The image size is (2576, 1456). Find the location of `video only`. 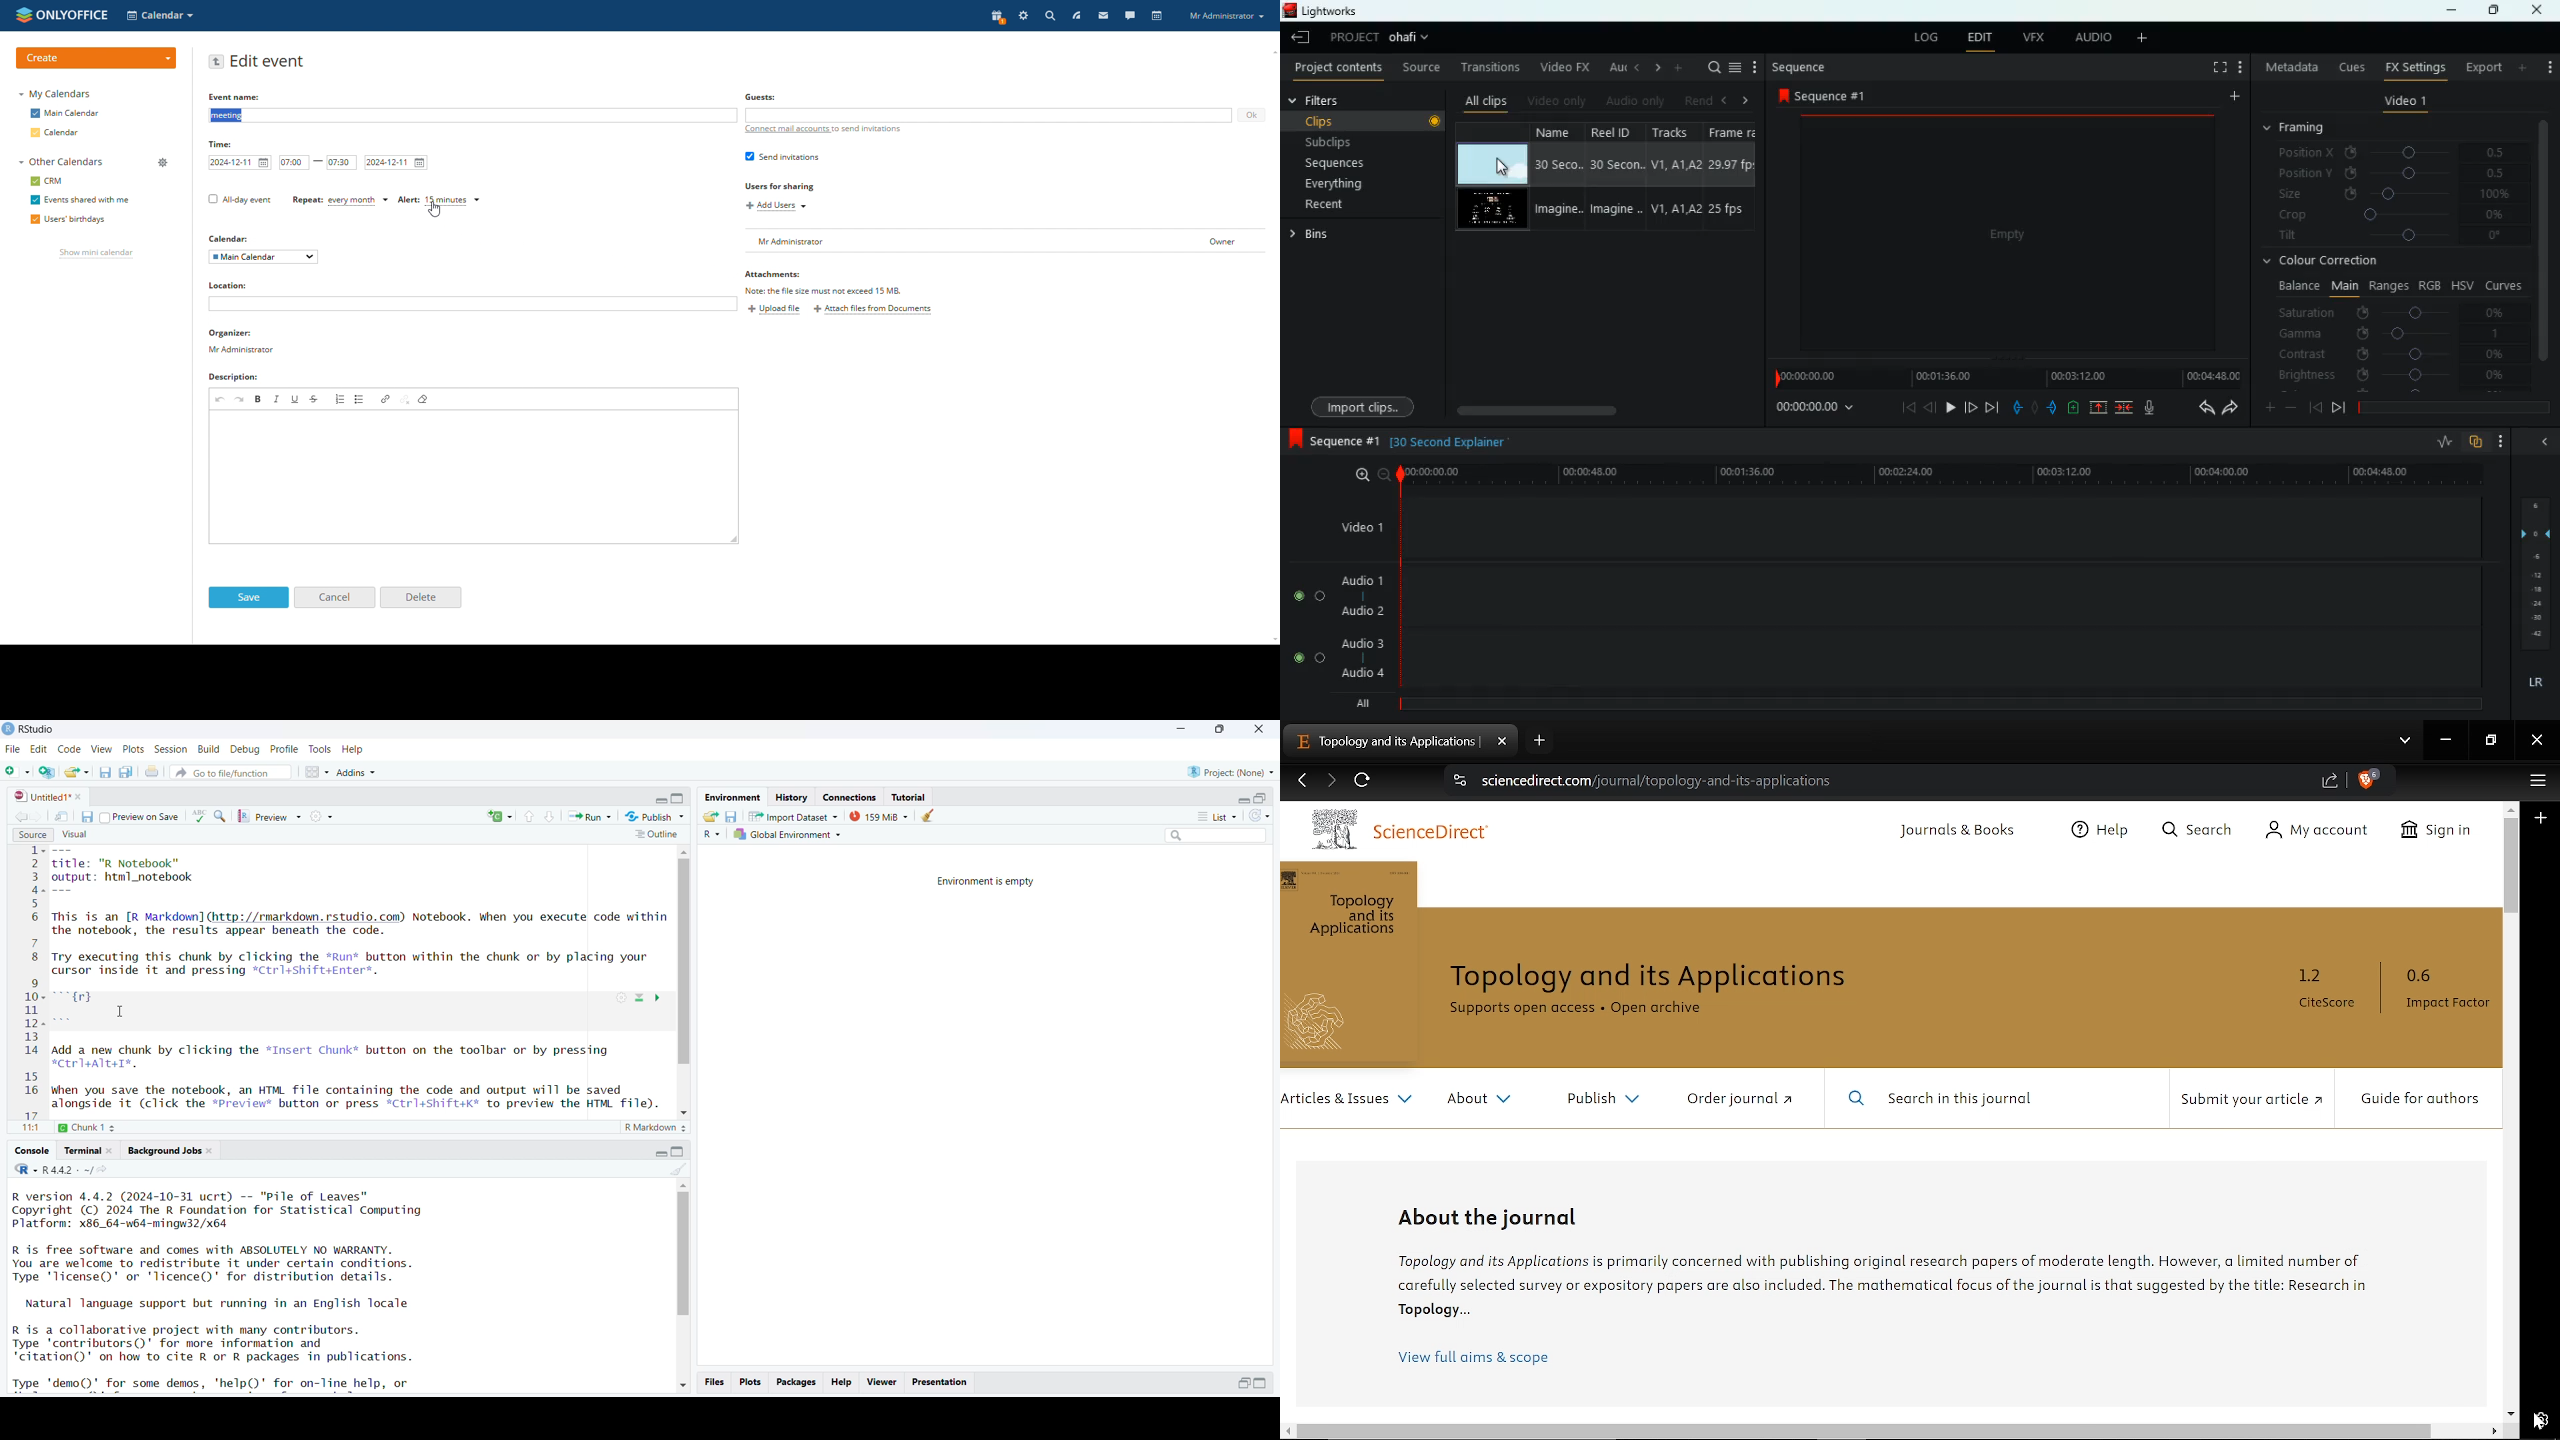

video only is located at coordinates (1557, 102).